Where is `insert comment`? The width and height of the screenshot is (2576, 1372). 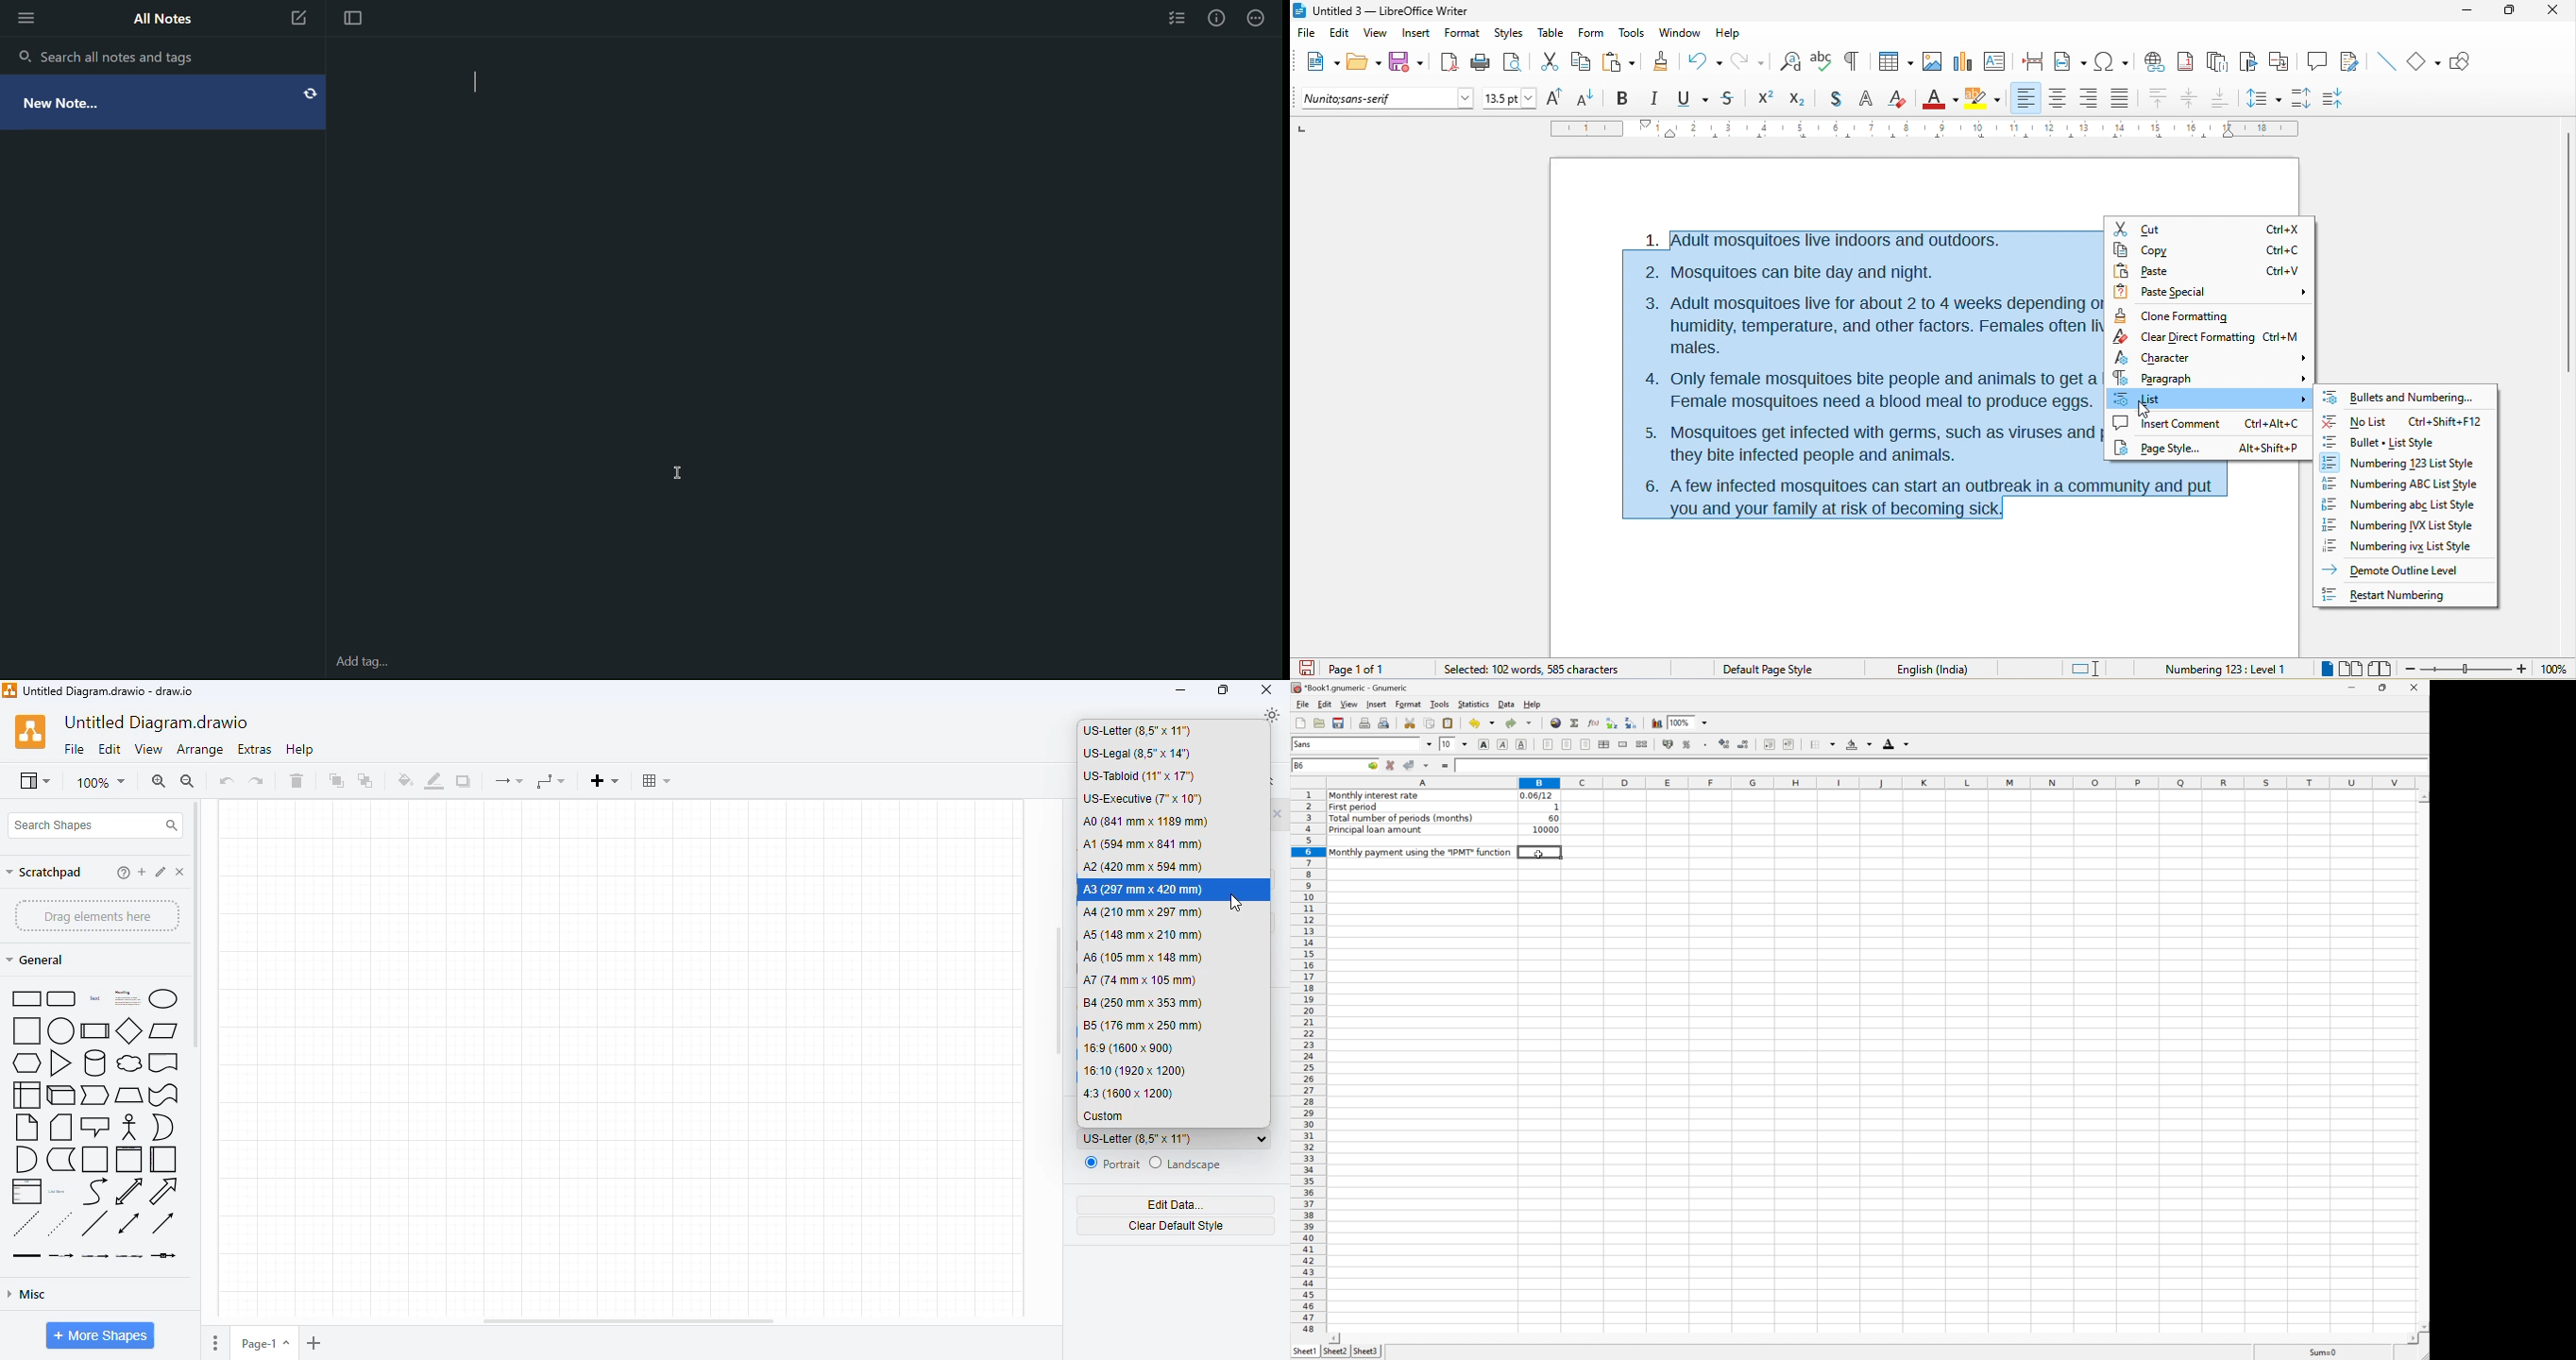
insert comment is located at coordinates (2208, 426).